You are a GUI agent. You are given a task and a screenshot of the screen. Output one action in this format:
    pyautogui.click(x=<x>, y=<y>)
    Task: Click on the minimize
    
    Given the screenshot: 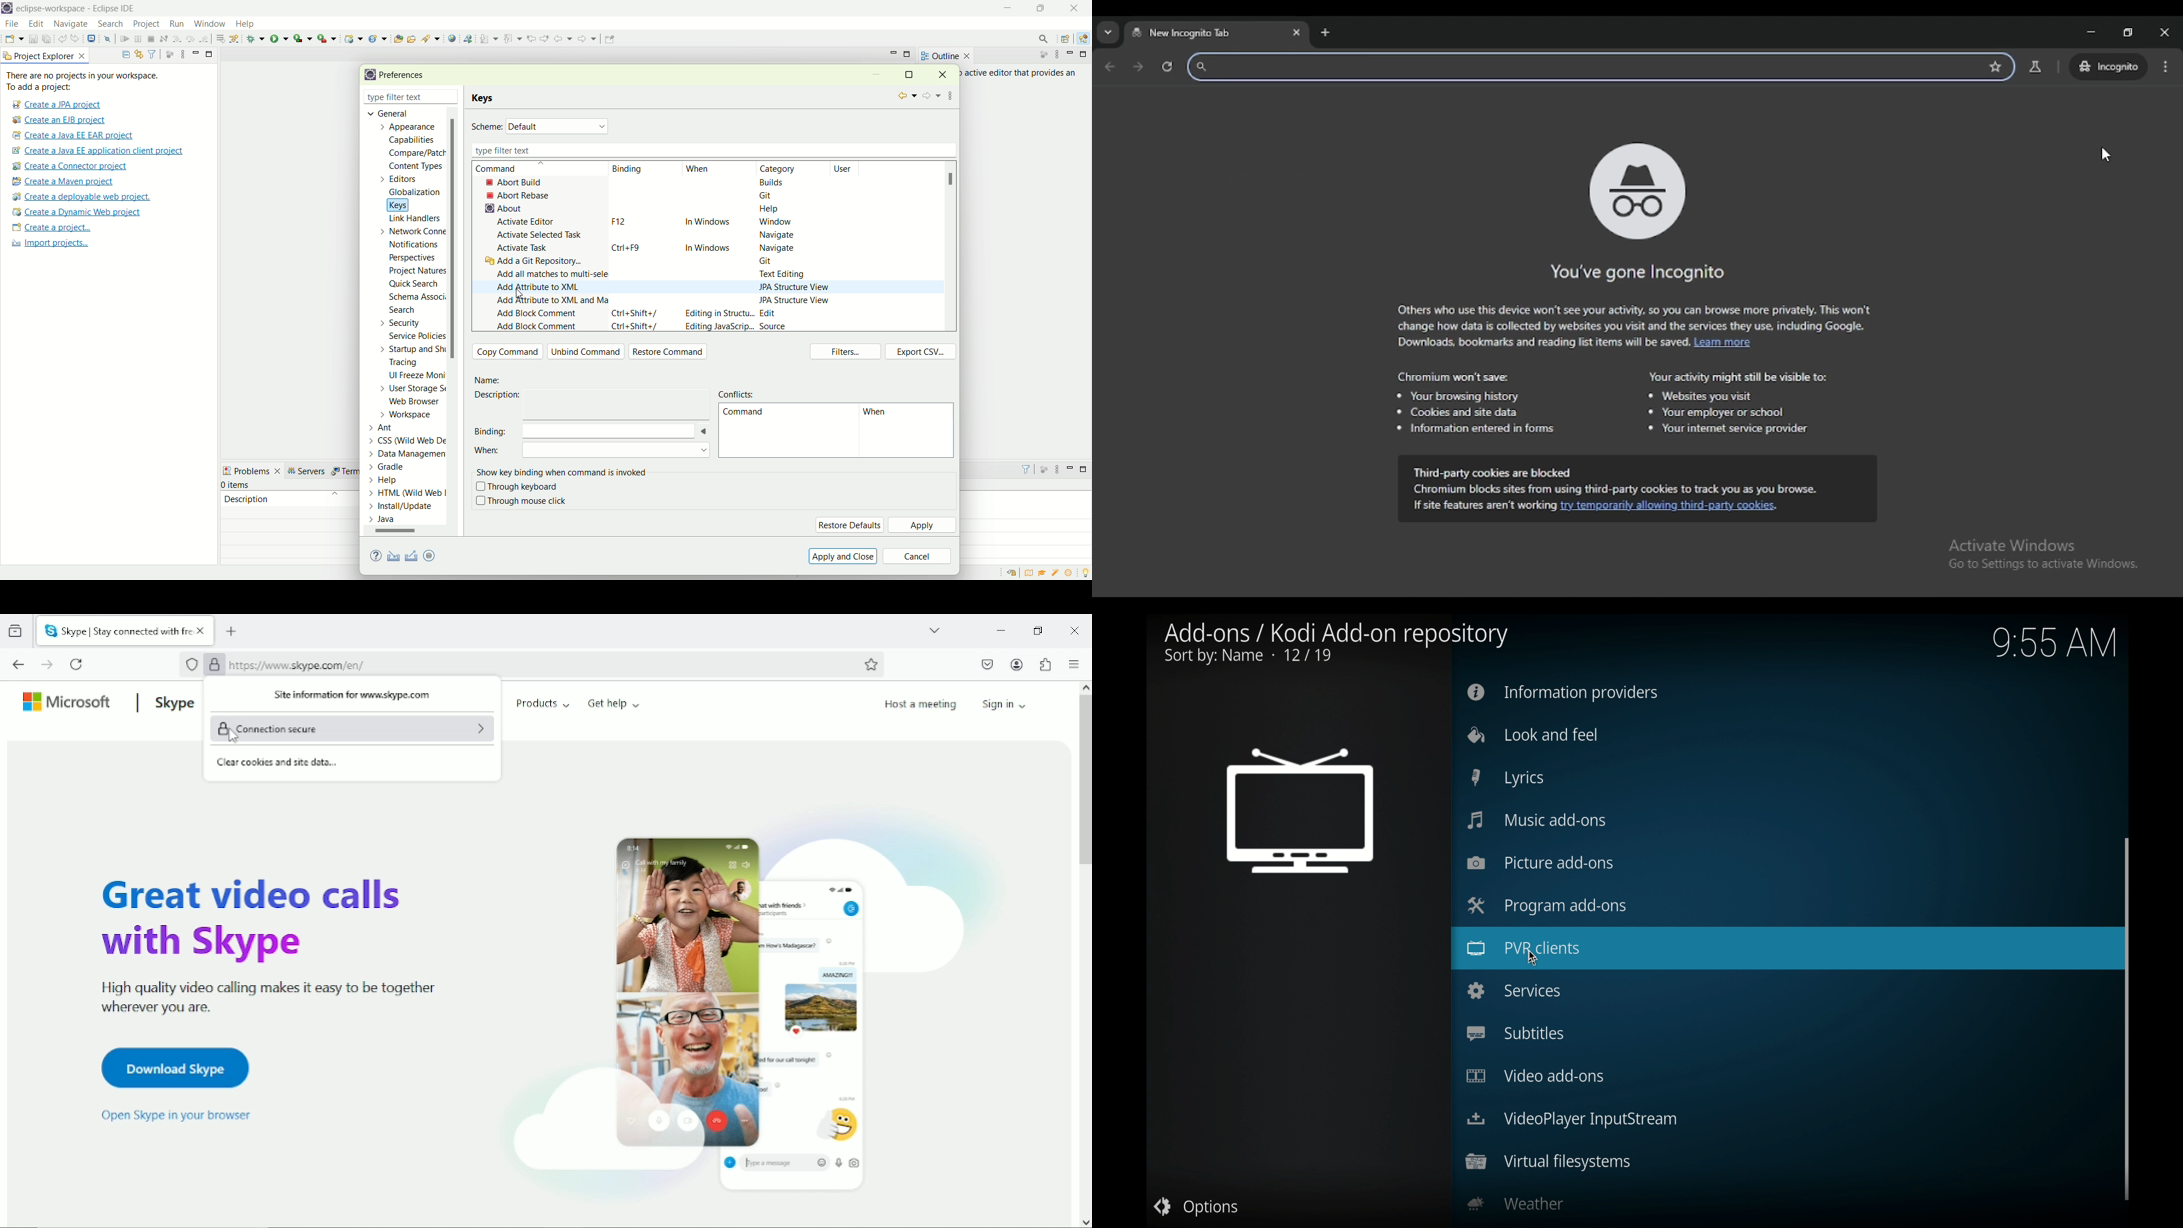 What is the action you would take?
    pyautogui.click(x=894, y=53)
    